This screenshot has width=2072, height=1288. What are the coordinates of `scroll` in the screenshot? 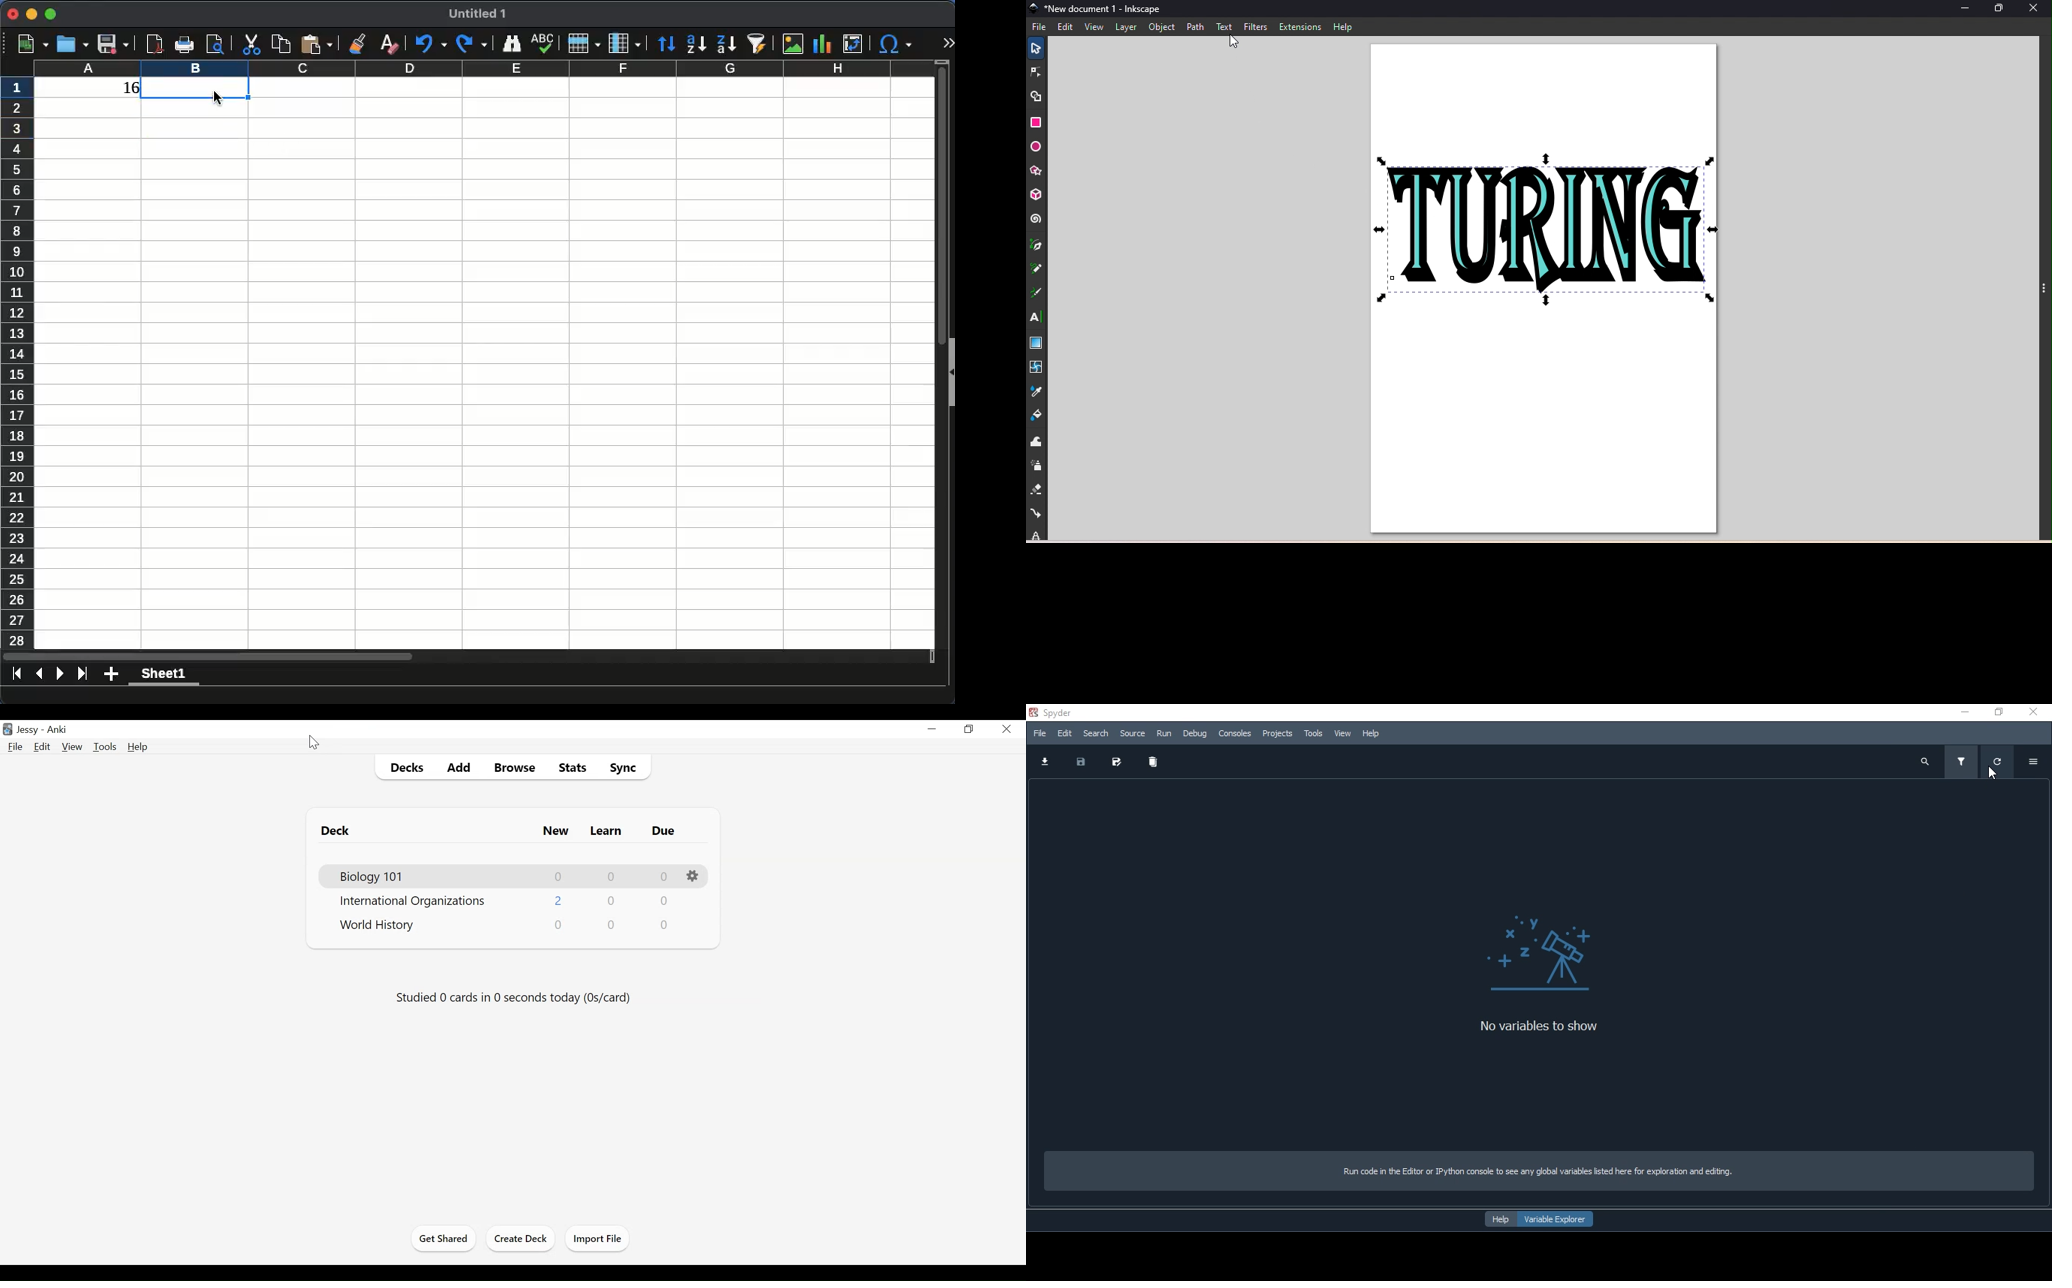 It's located at (938, 355).